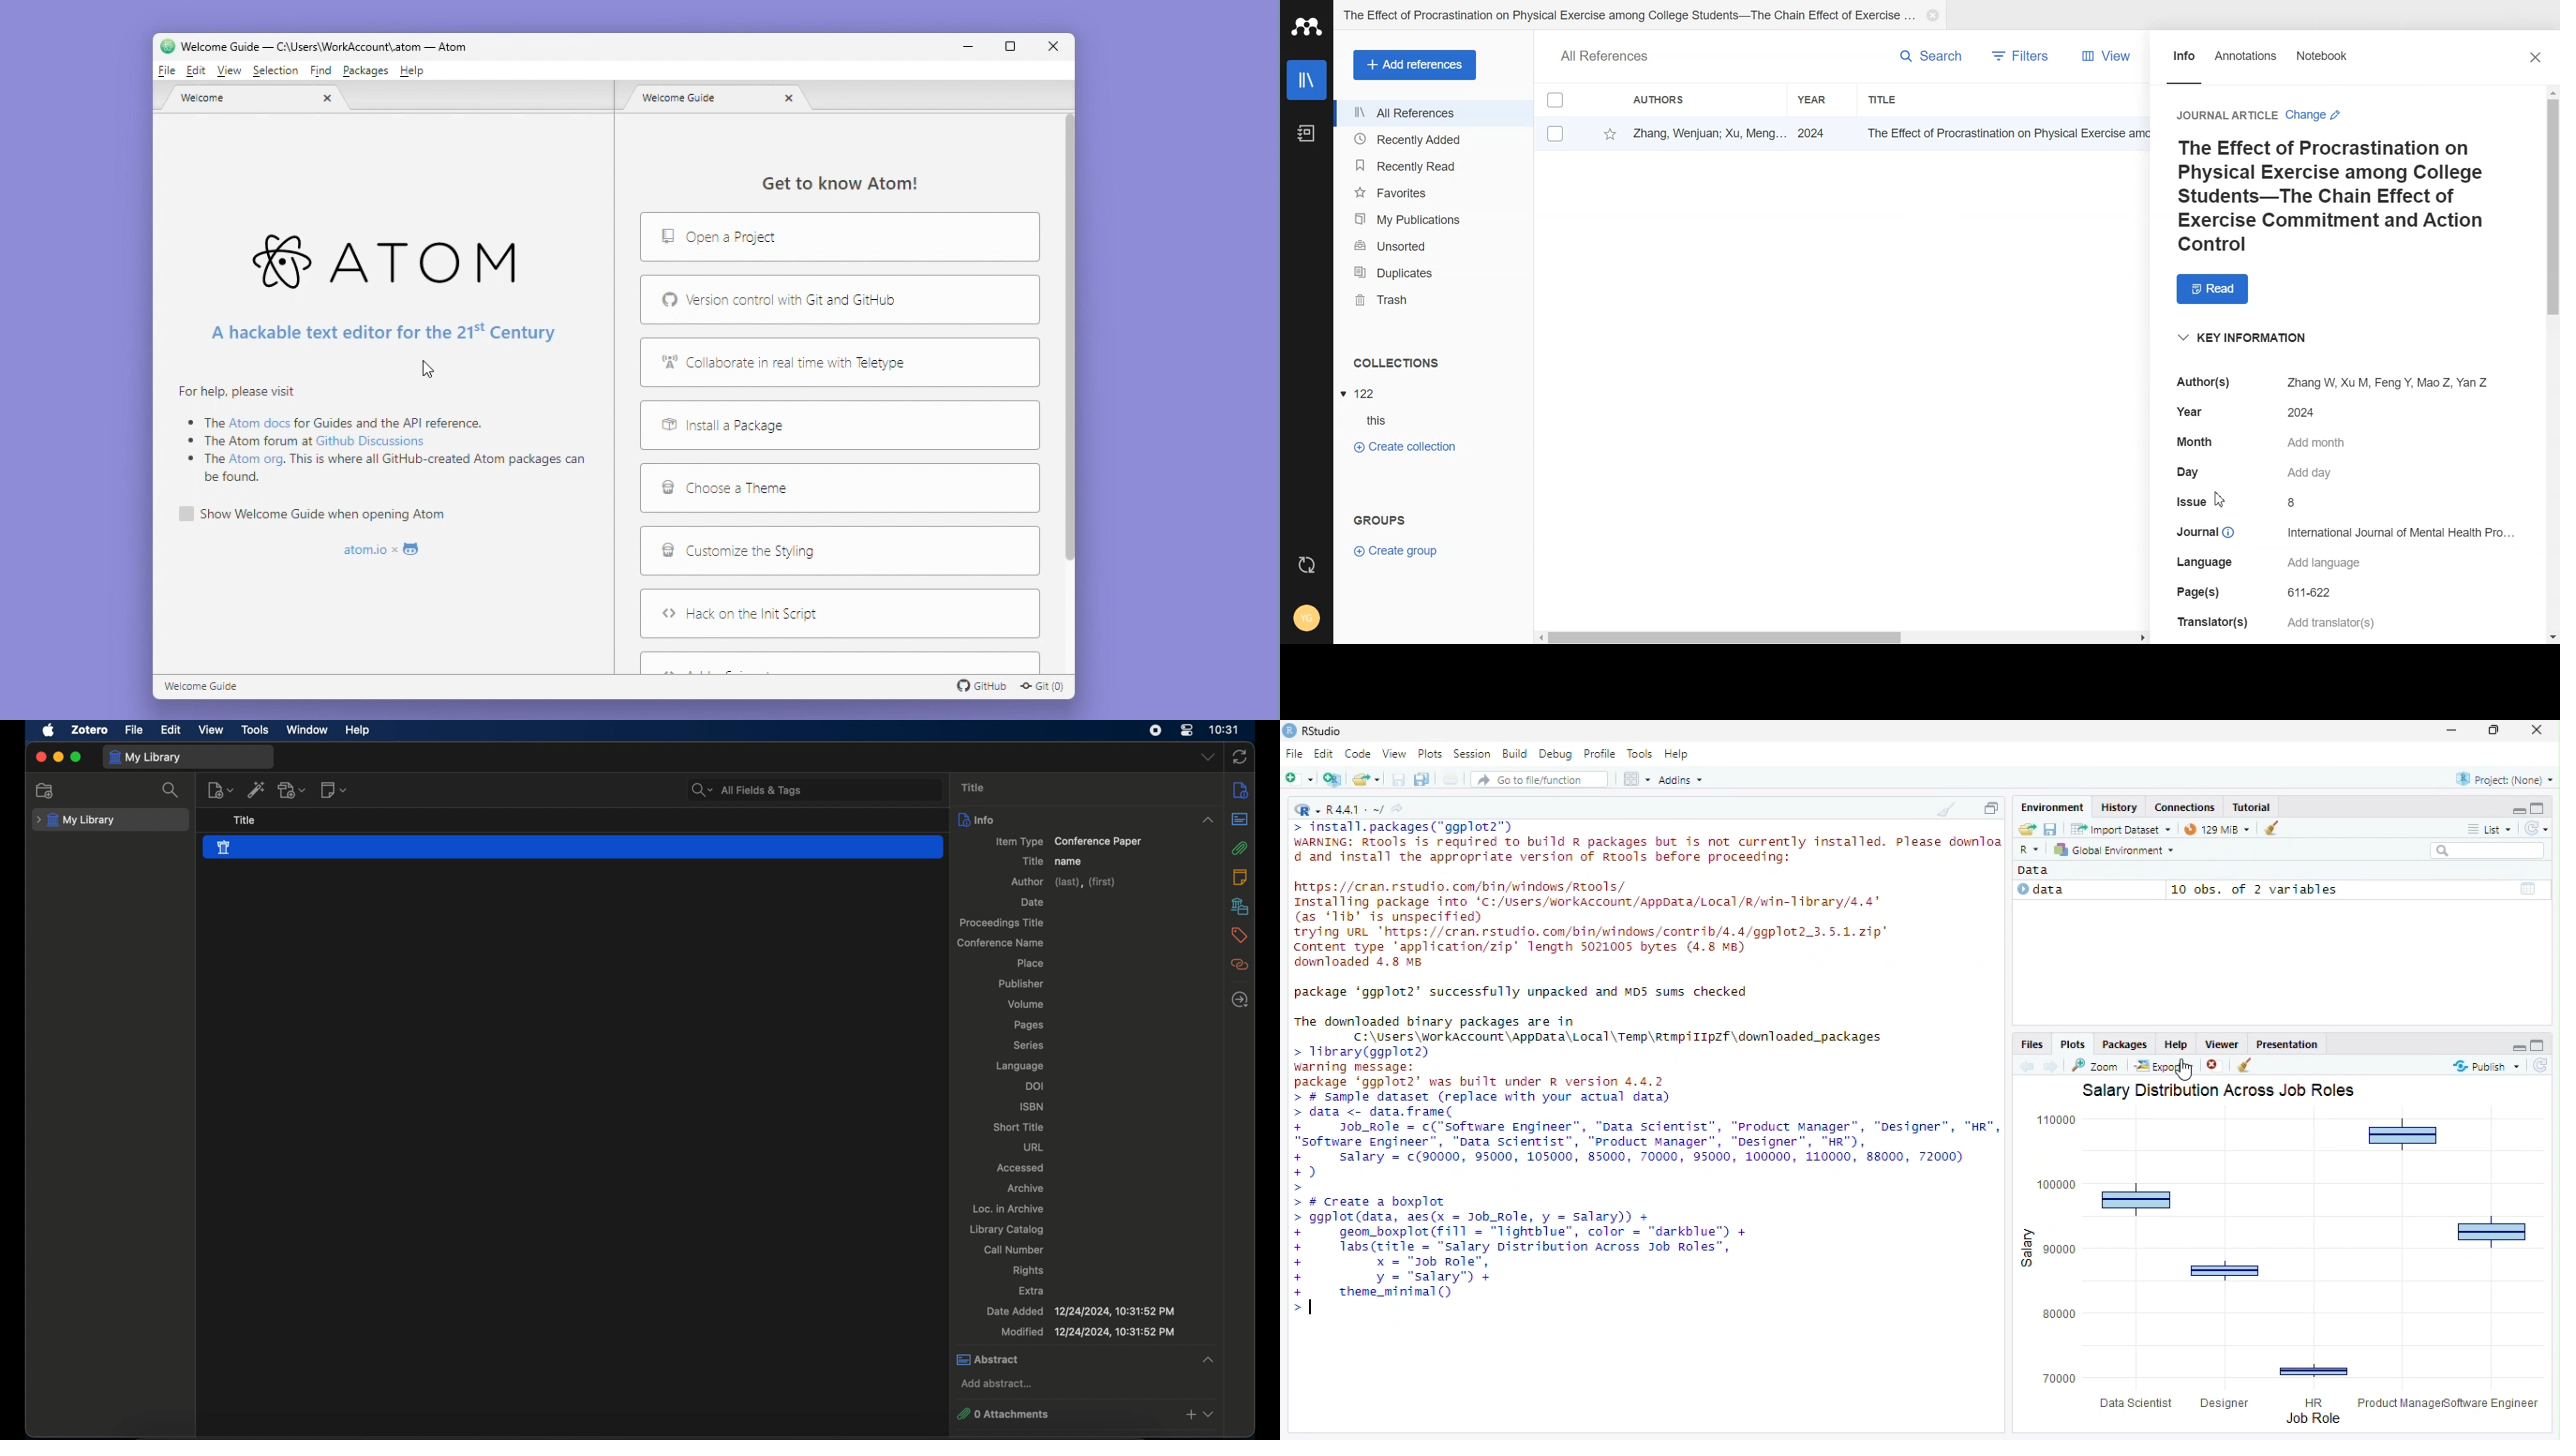 Image resolution: width=2576 pixels, height=1456 pixels. What do you see at coordinates (1209, 757) in the screenshot?
I see `dropdown` at bounding box center [1209, 757].